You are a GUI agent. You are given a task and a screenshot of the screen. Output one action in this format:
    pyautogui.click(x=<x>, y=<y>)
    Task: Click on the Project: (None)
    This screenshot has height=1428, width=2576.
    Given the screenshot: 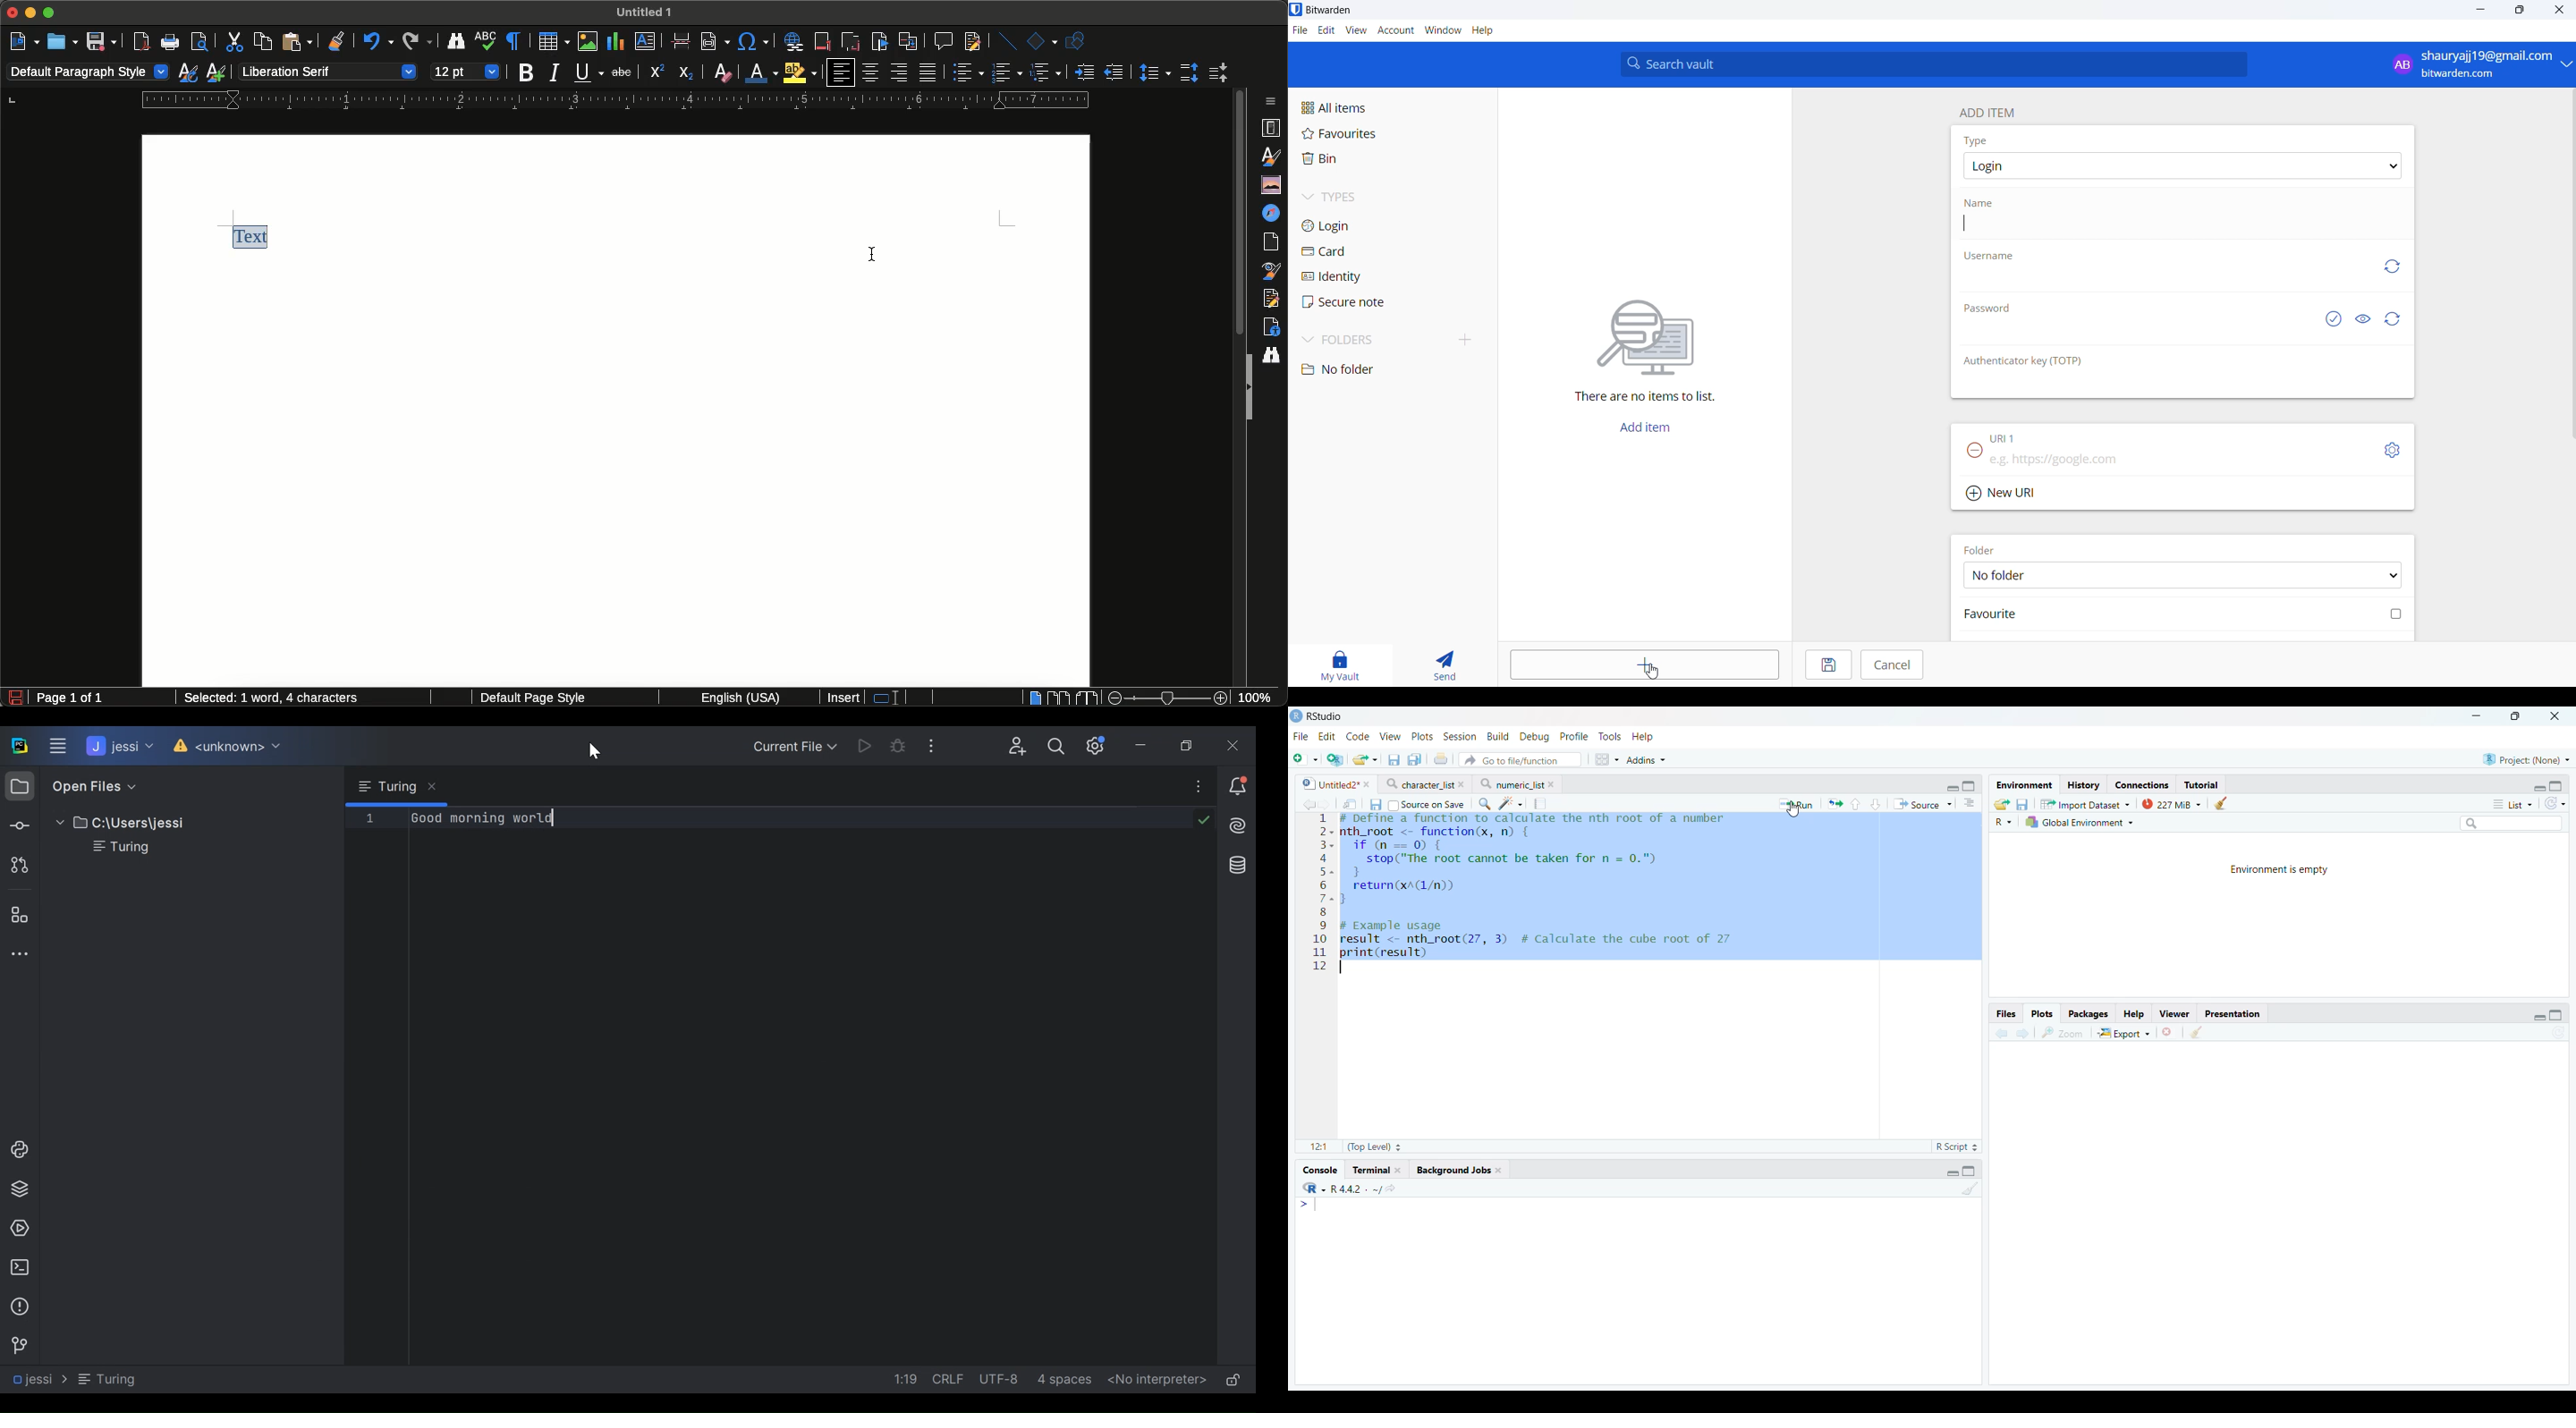 What is the action you would take?
    pyautogui.click(x=2526, y=758)
    